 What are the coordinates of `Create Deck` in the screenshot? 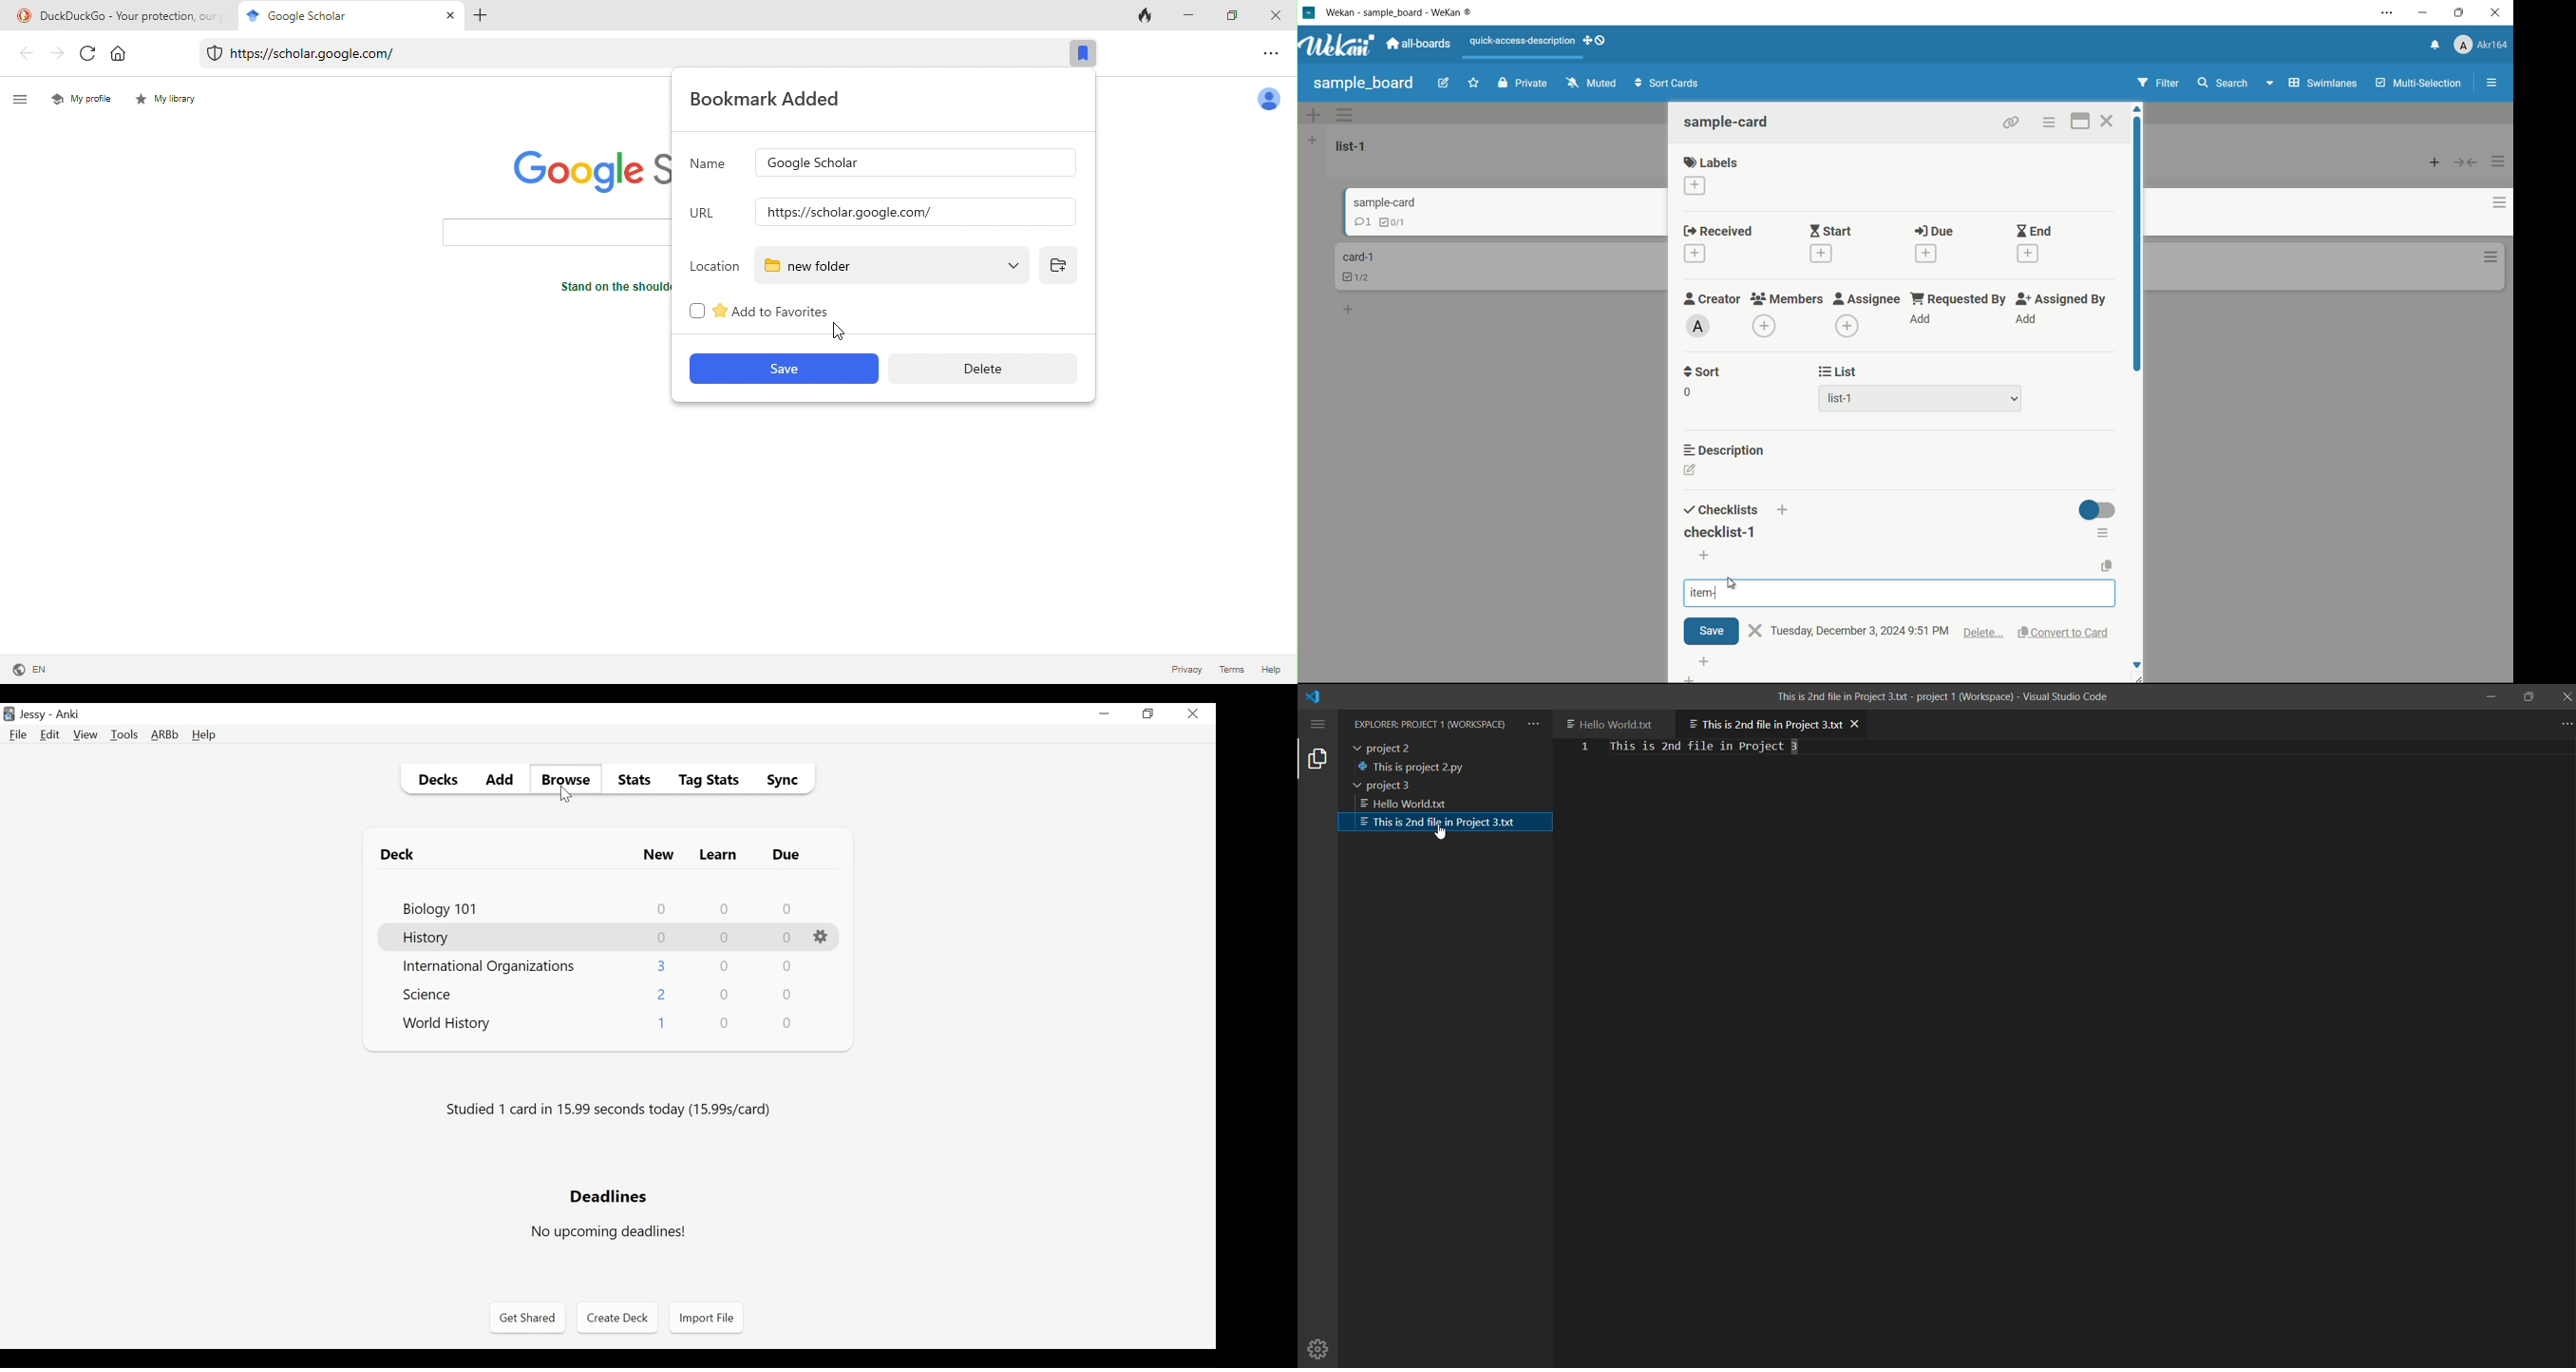 It's located at (617, 1317).